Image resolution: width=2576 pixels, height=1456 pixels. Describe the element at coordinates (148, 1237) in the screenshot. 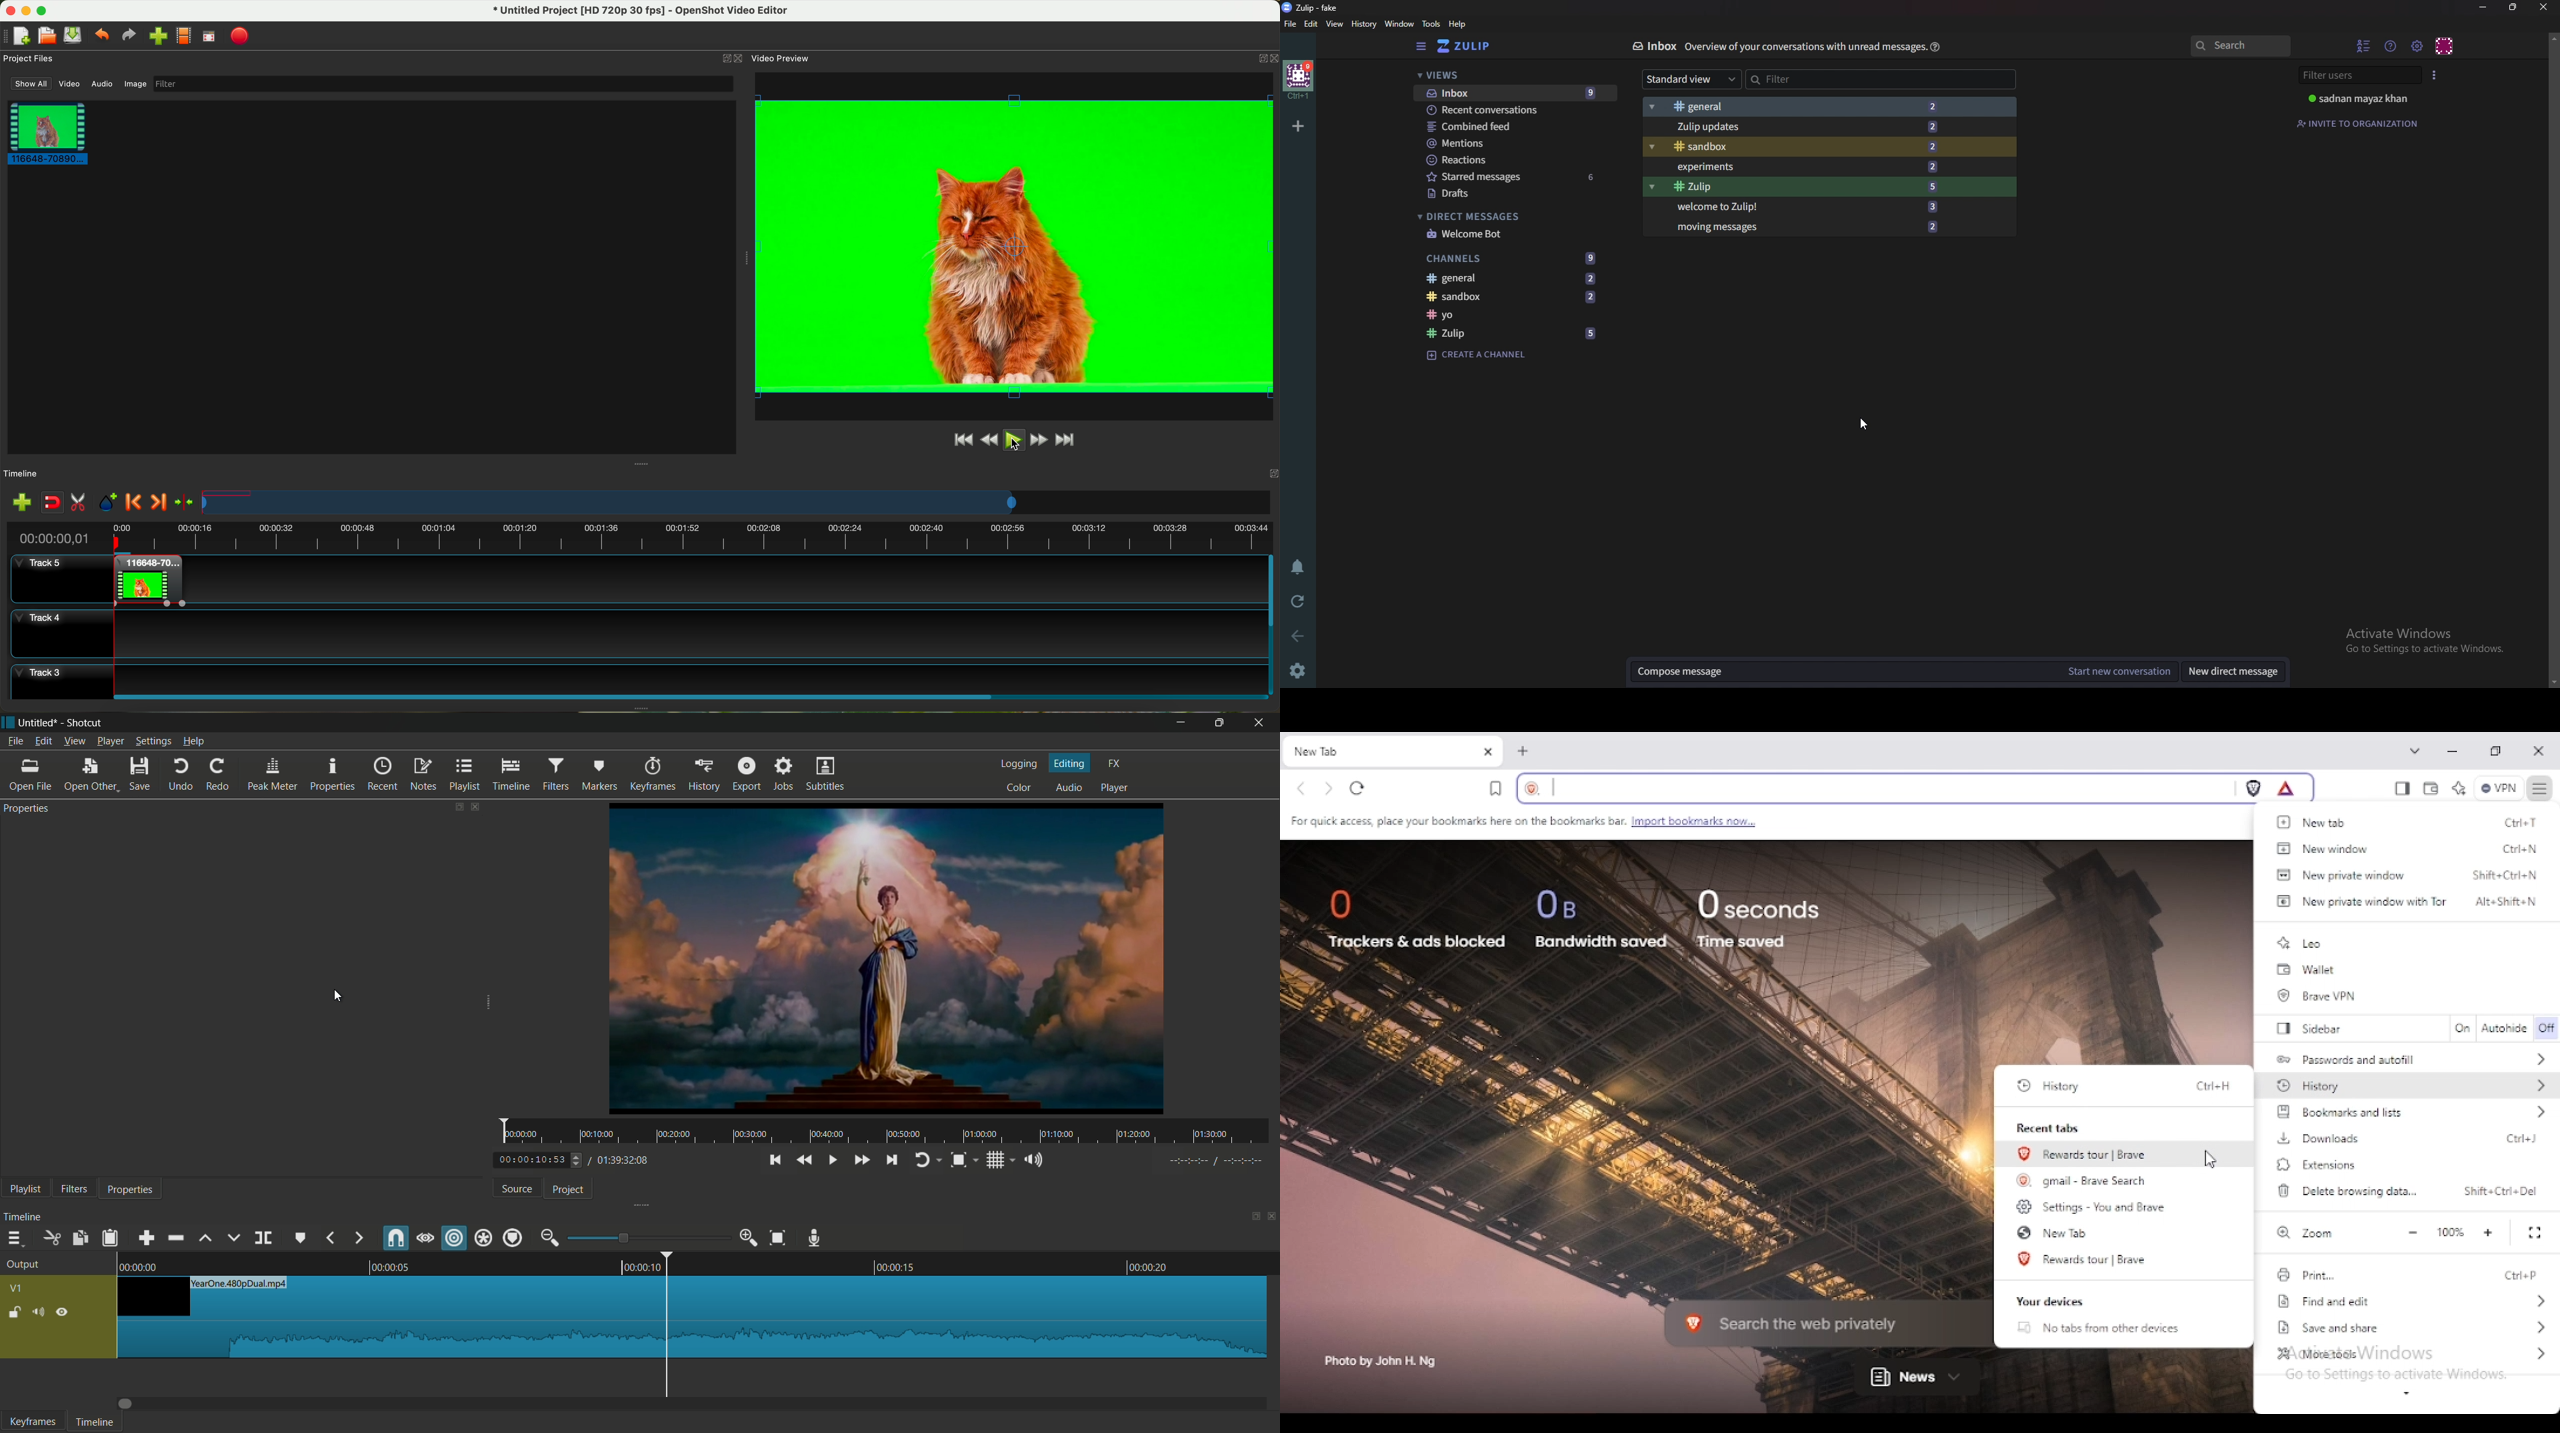

I see `append` at that location.